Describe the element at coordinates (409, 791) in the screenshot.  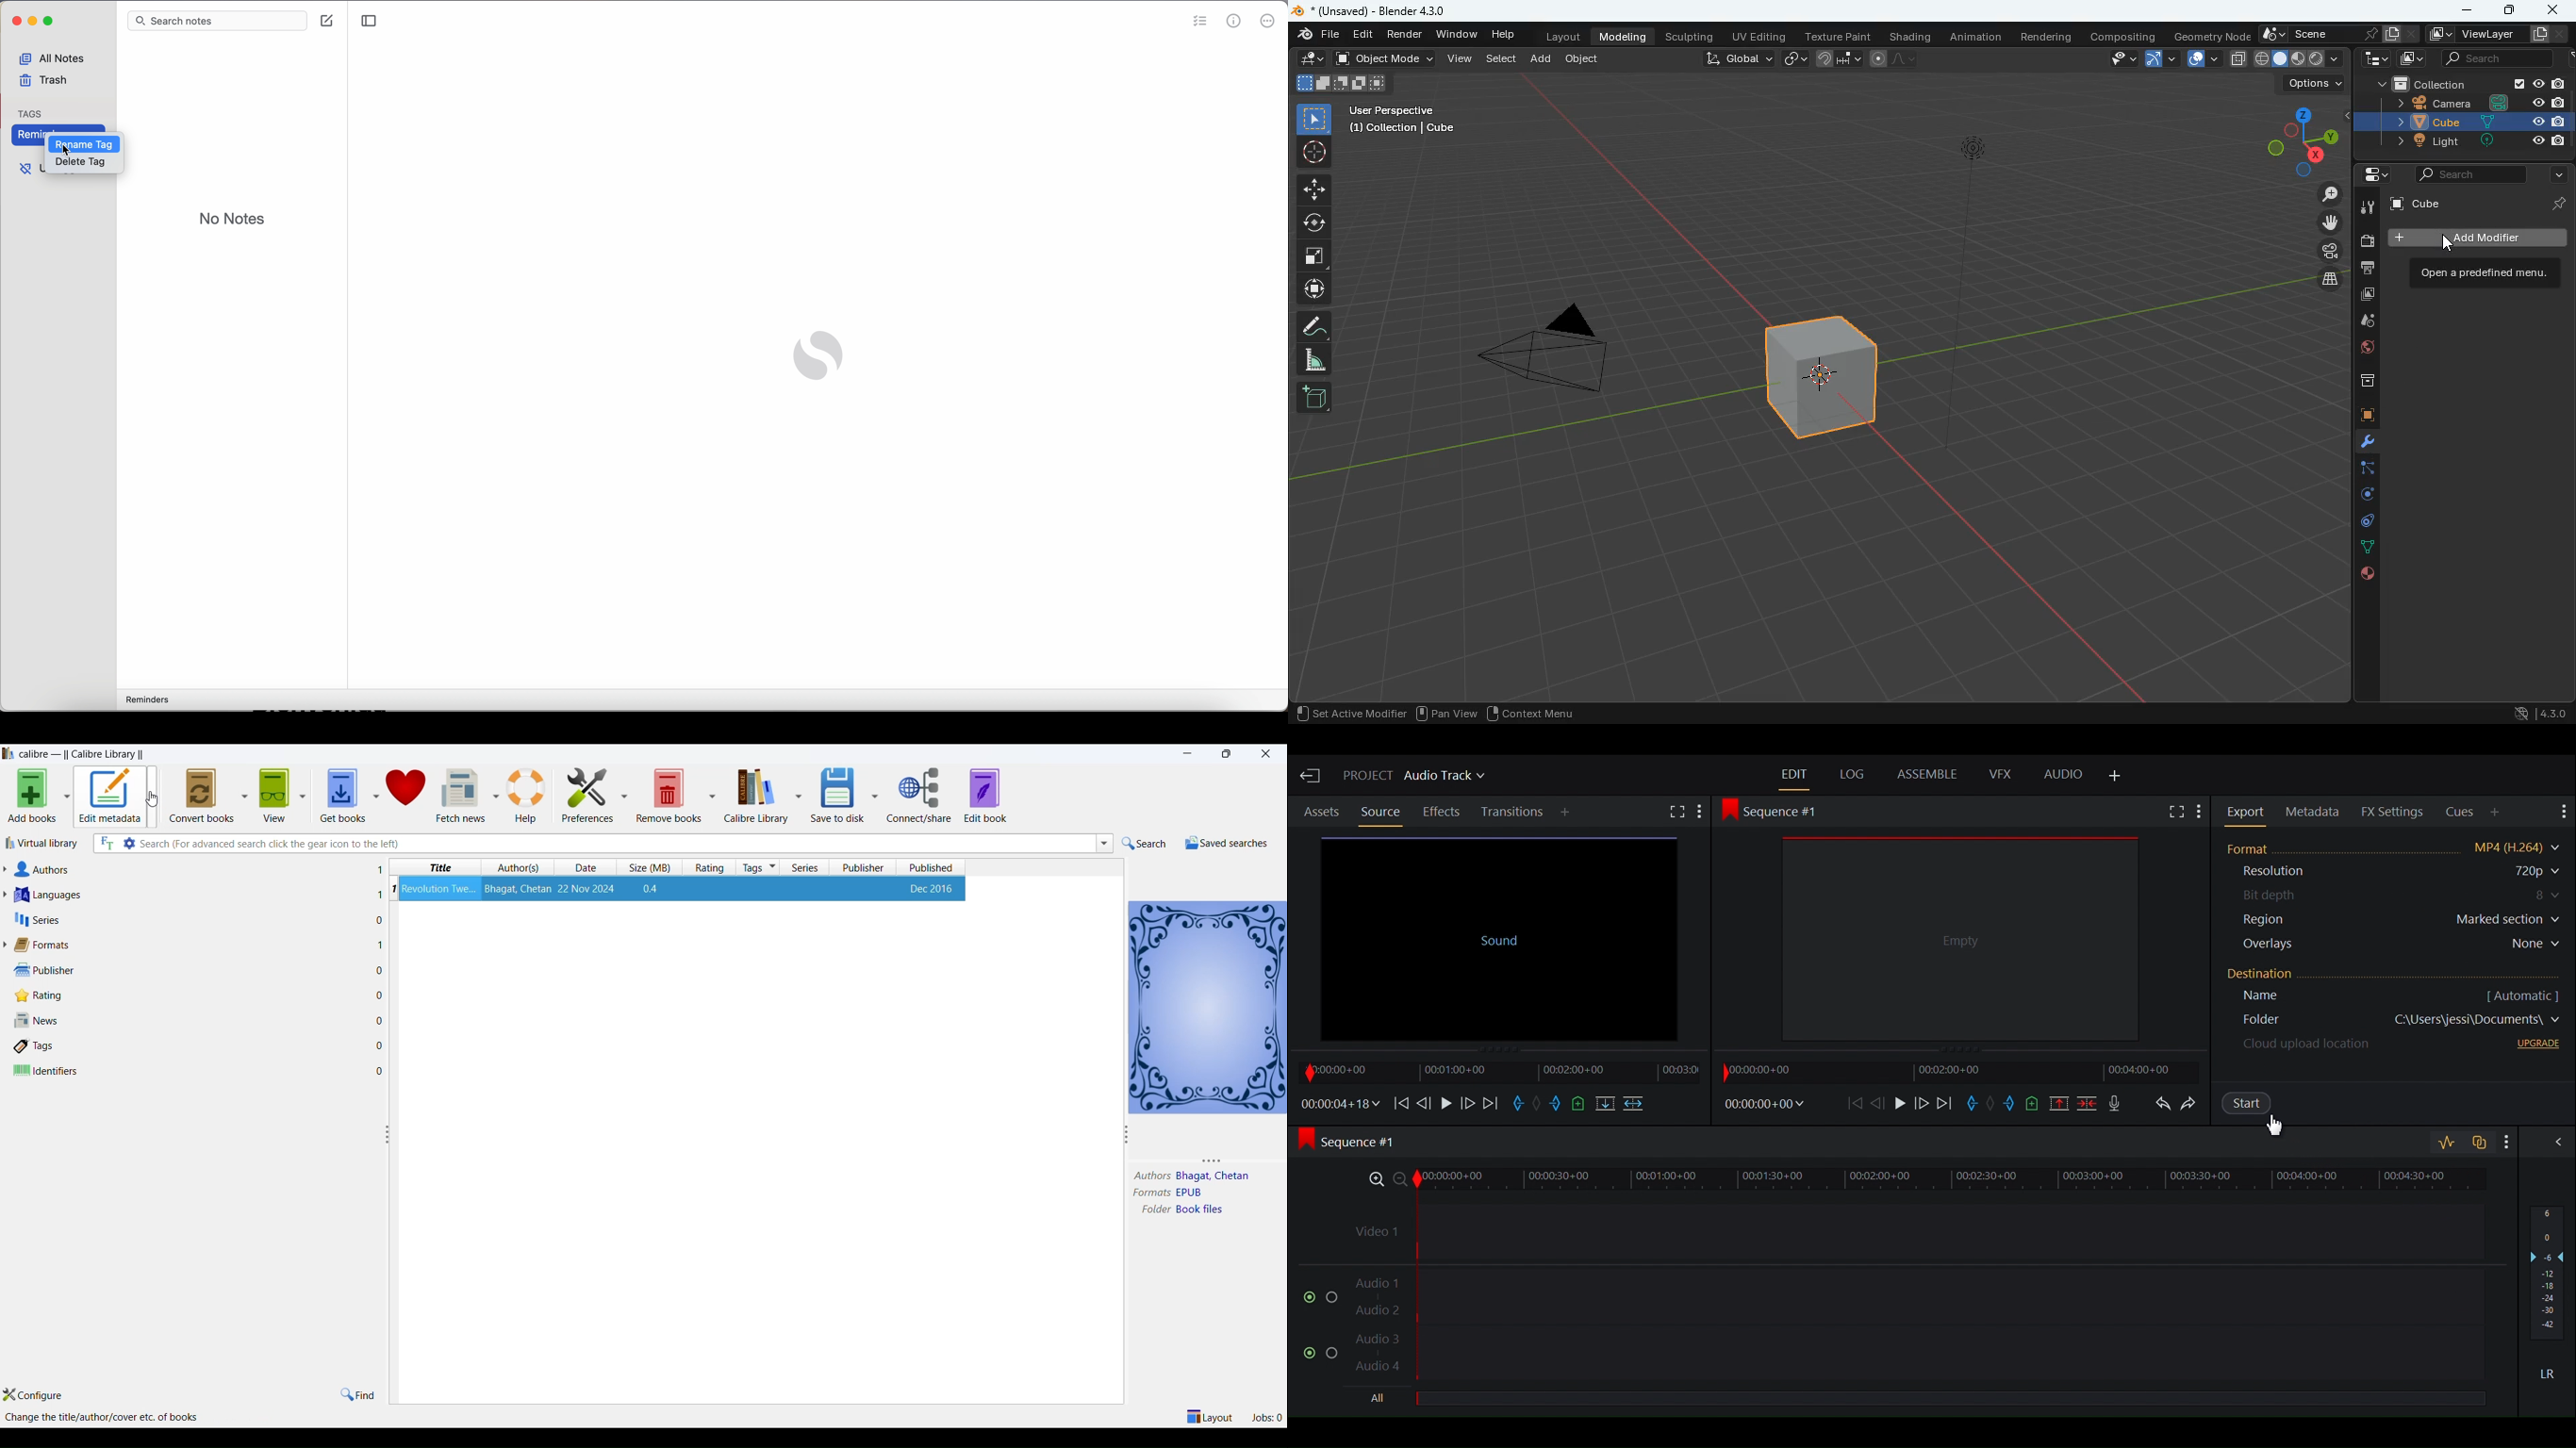
I see `donate to calibre` at that location.